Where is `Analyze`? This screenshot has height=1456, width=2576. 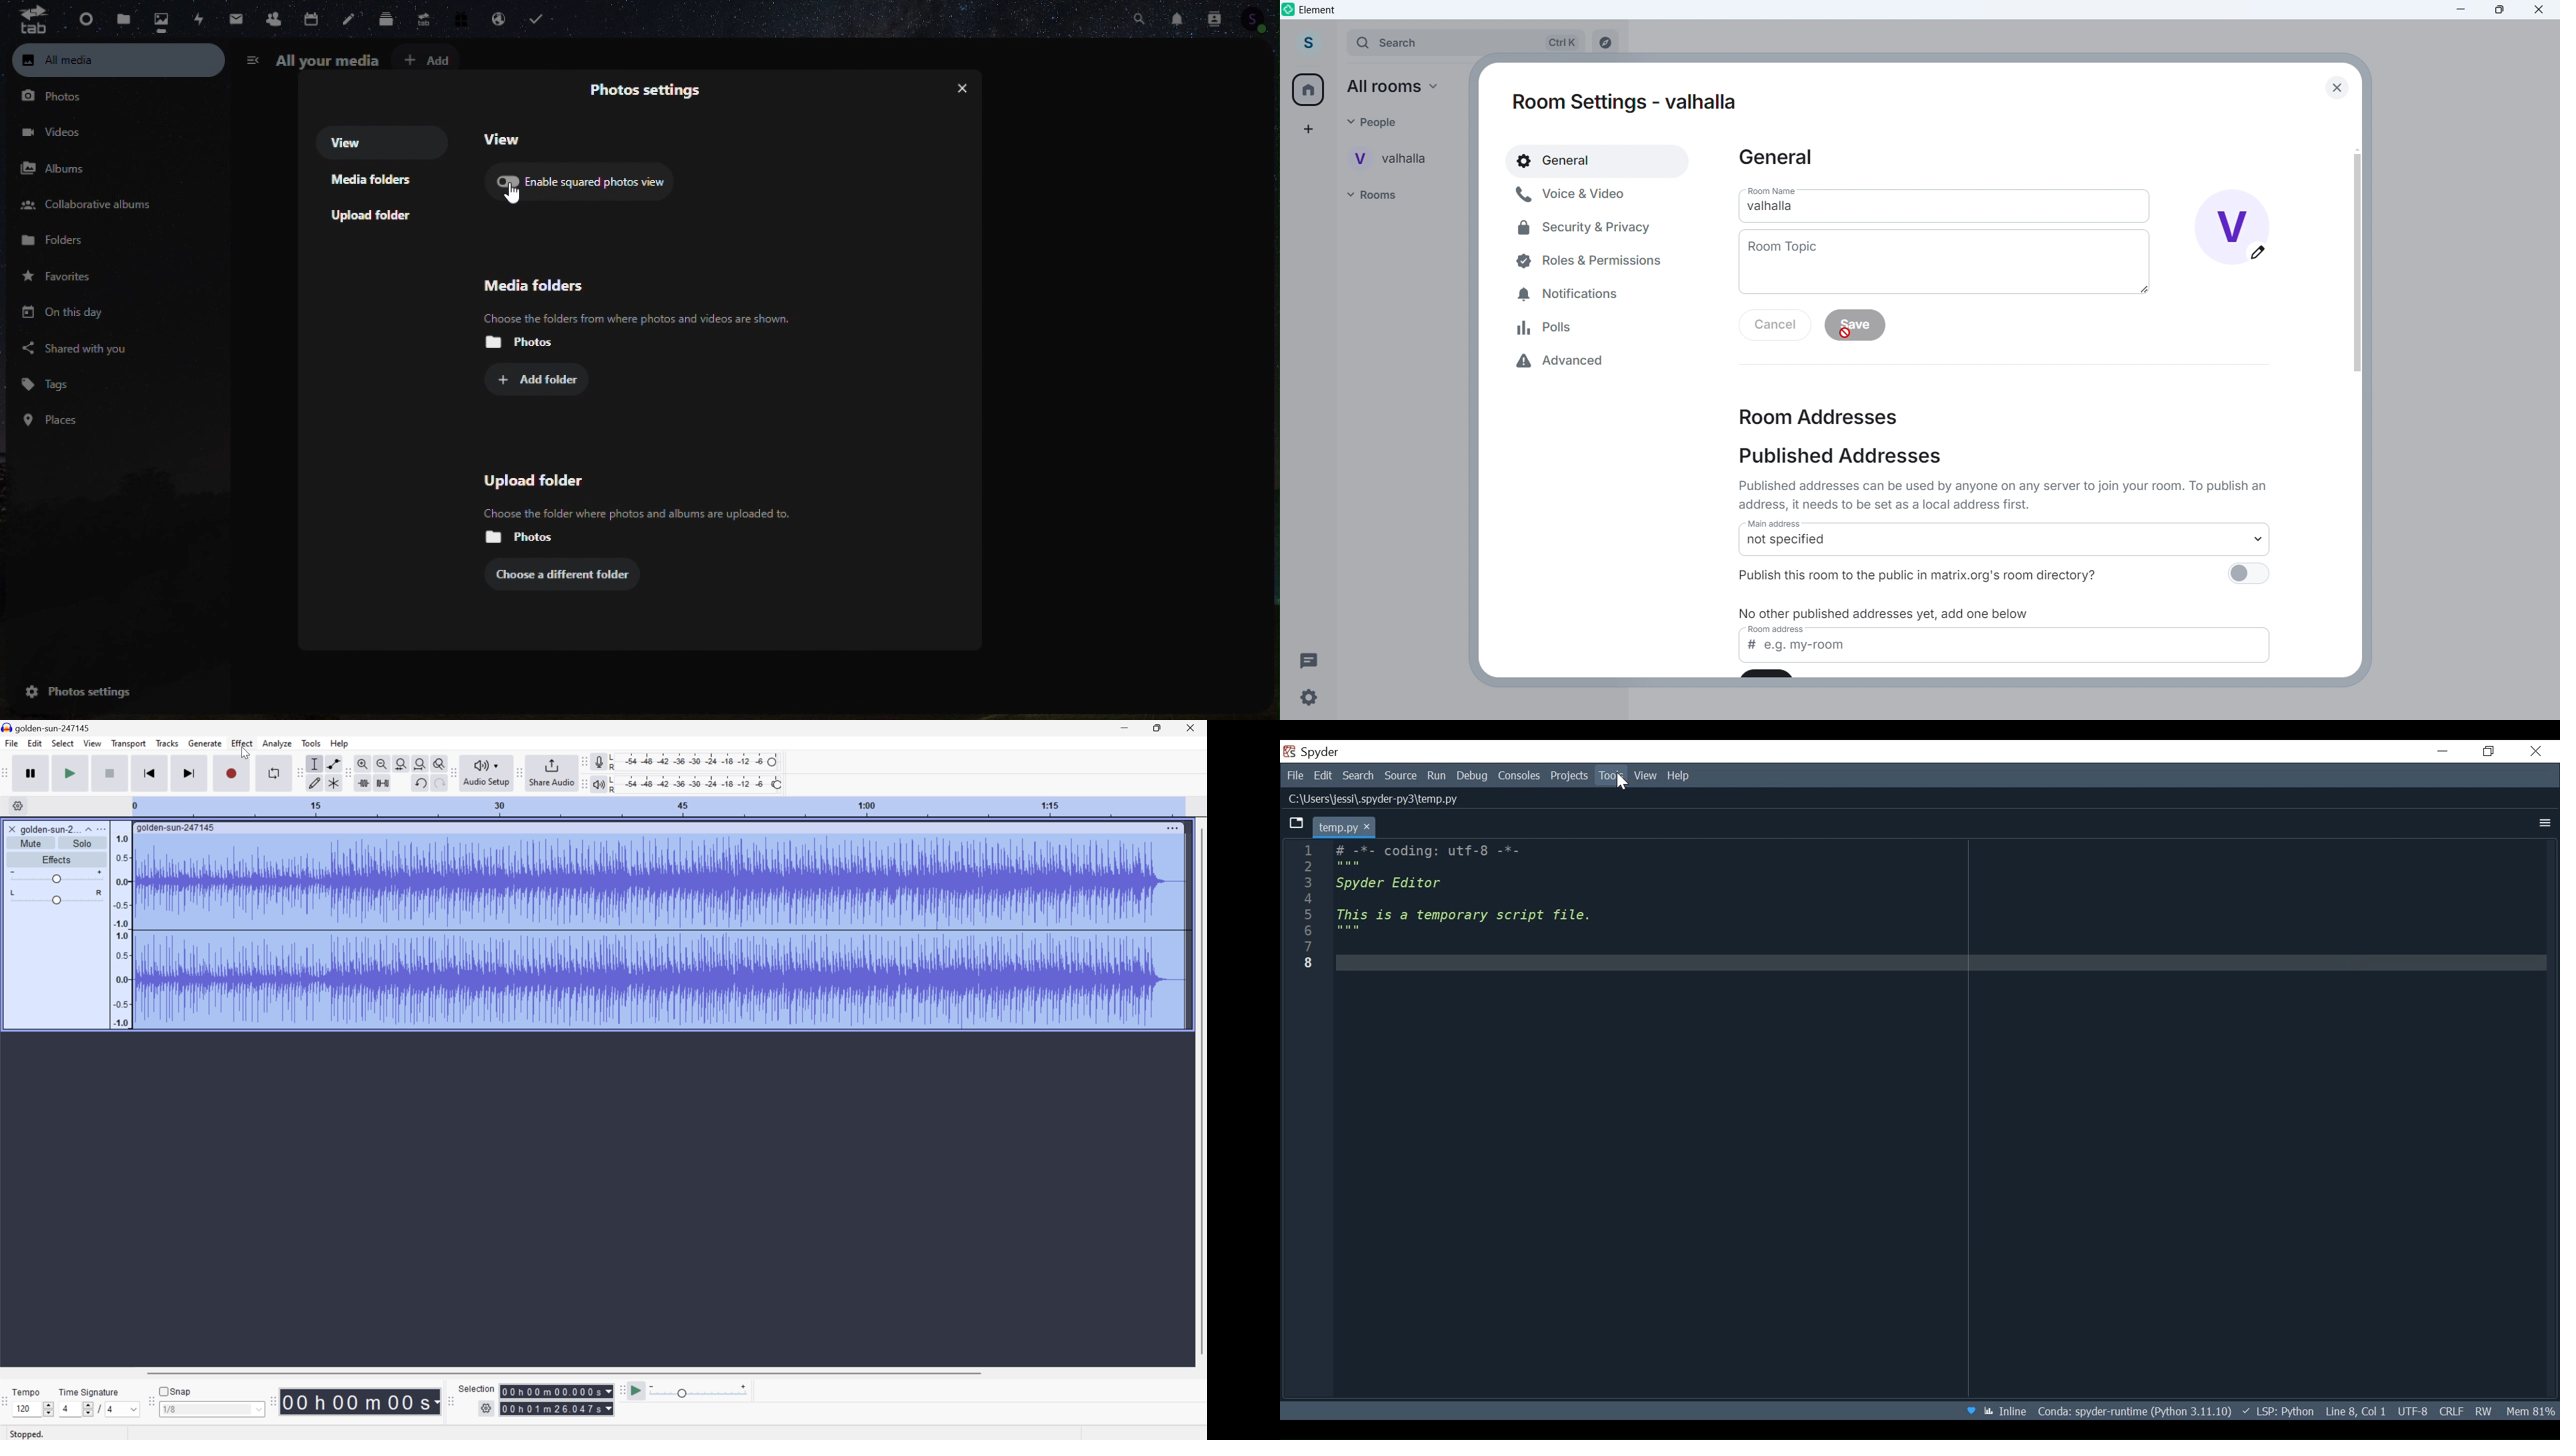 Analyze is located at coordinates (276, 743).